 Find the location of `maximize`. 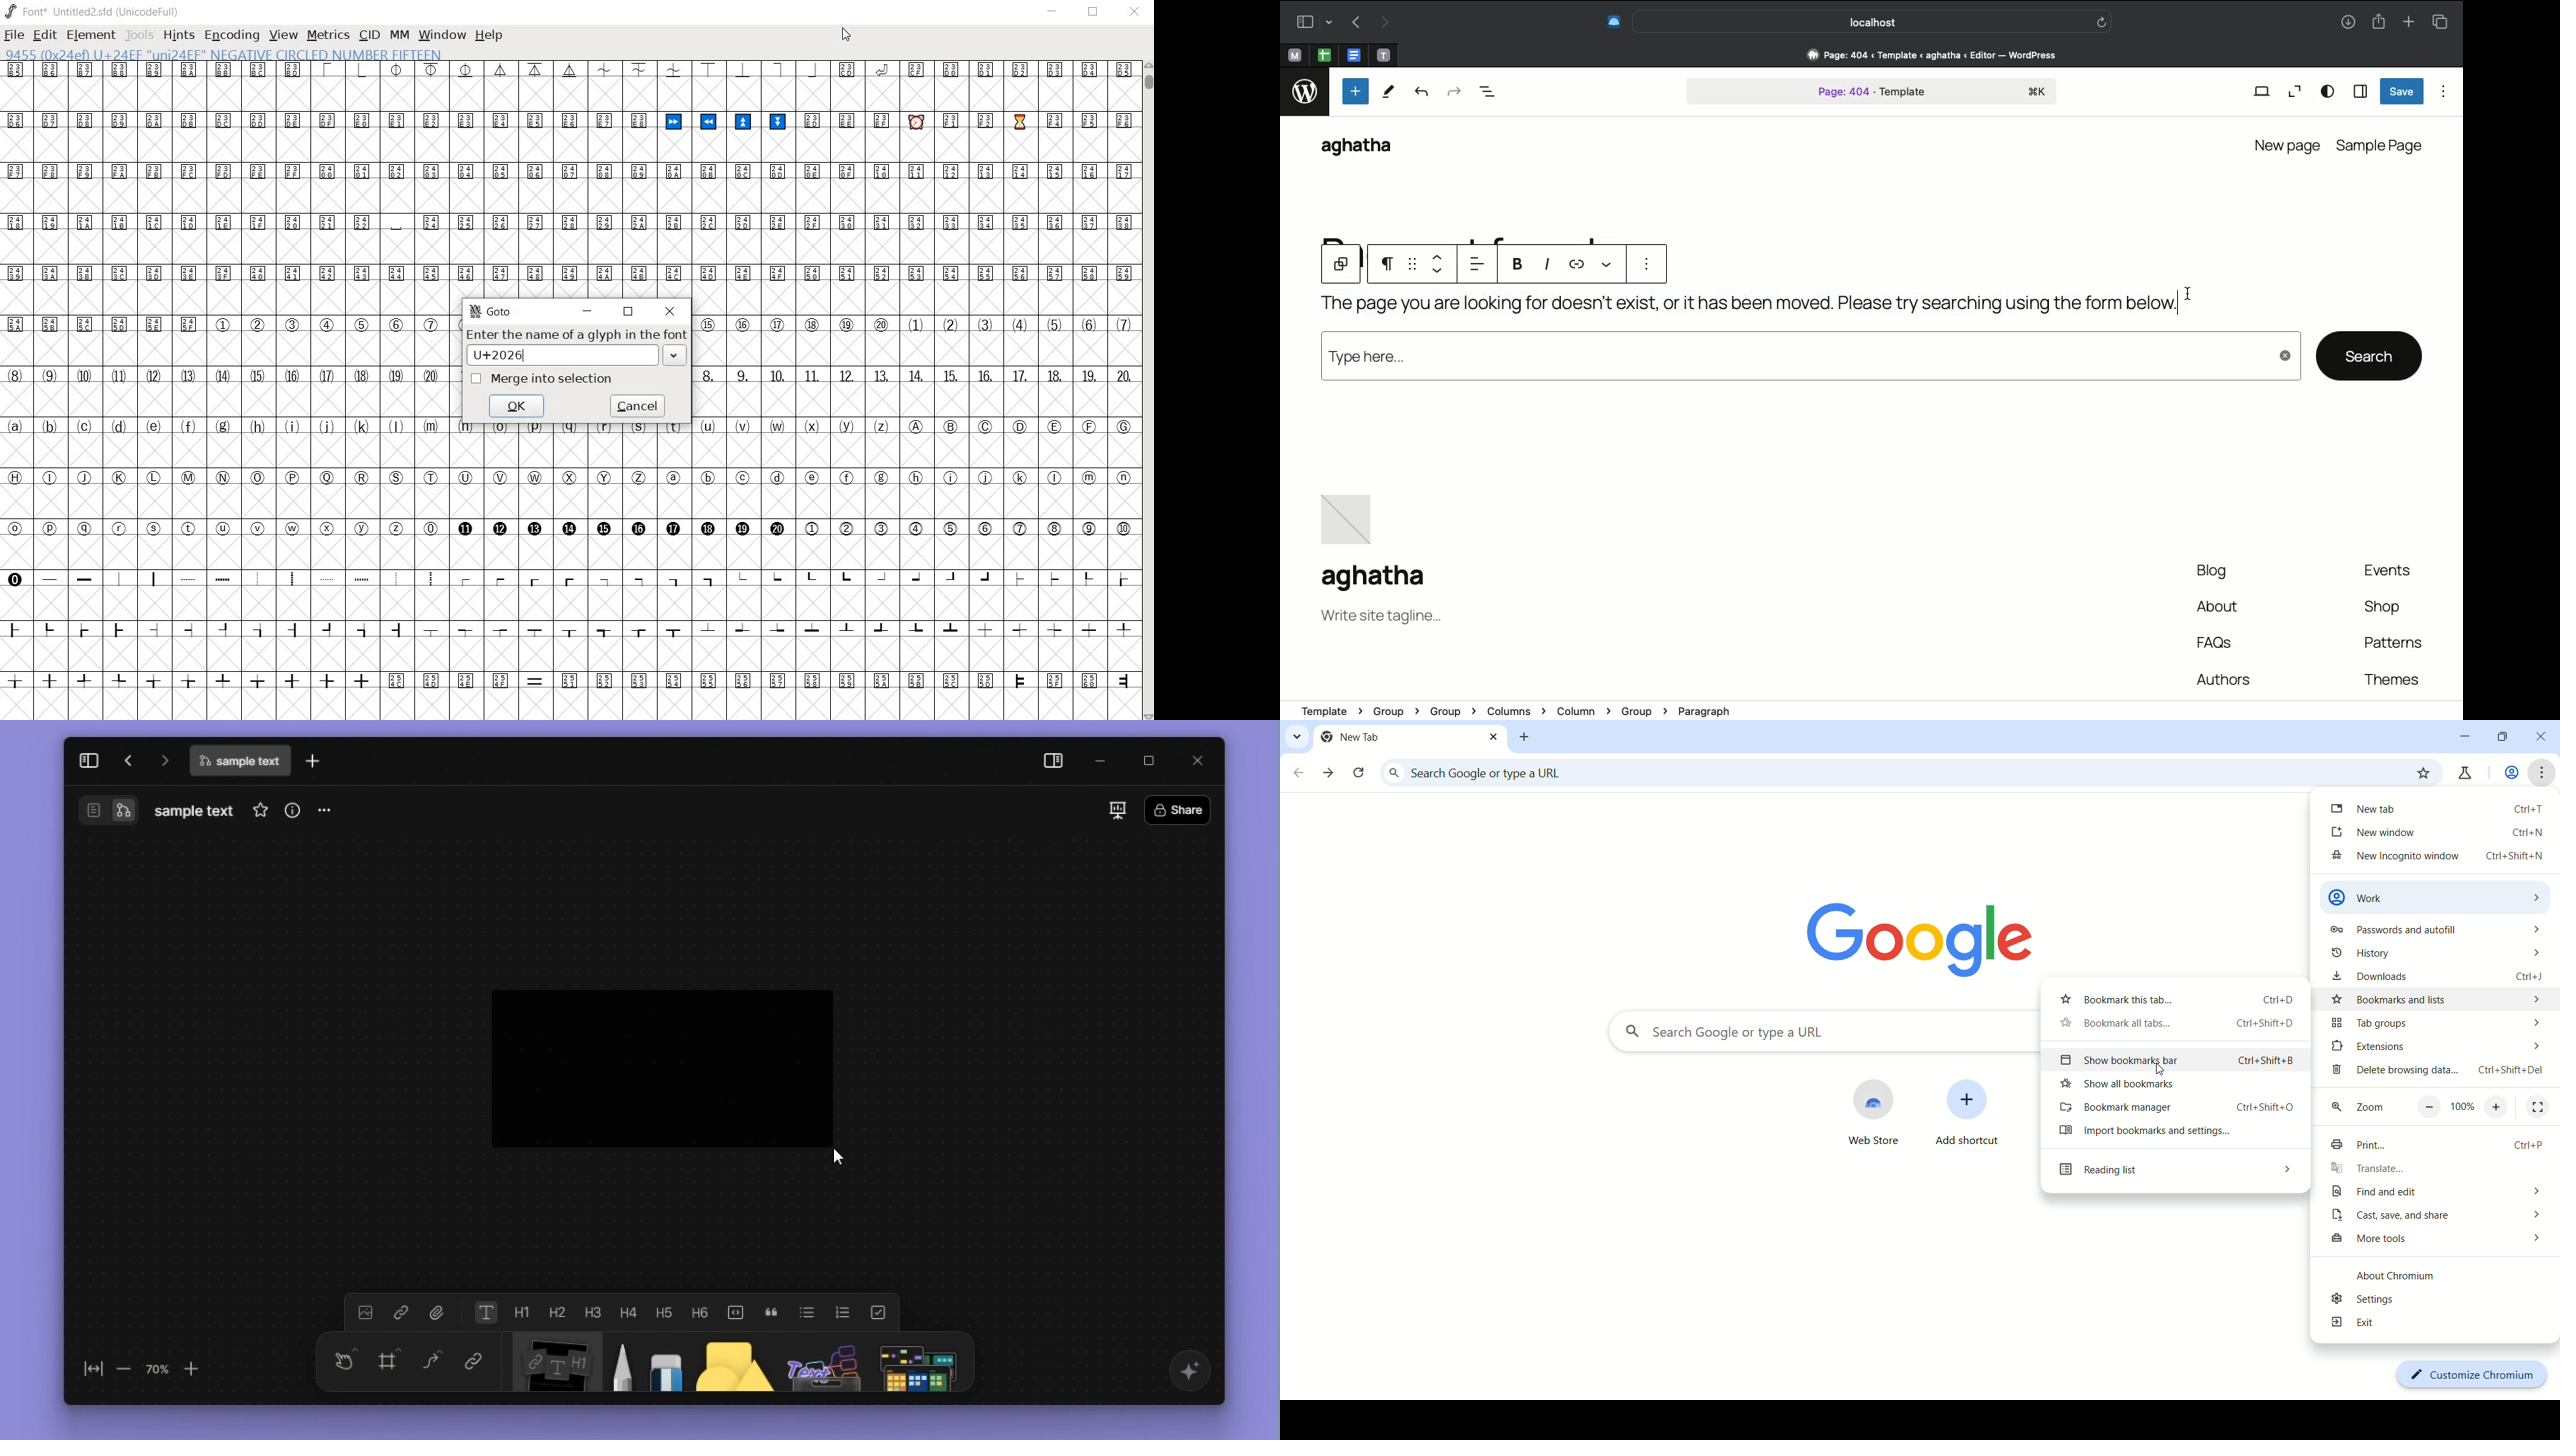

maximize is located at coordinates (2505, 739).